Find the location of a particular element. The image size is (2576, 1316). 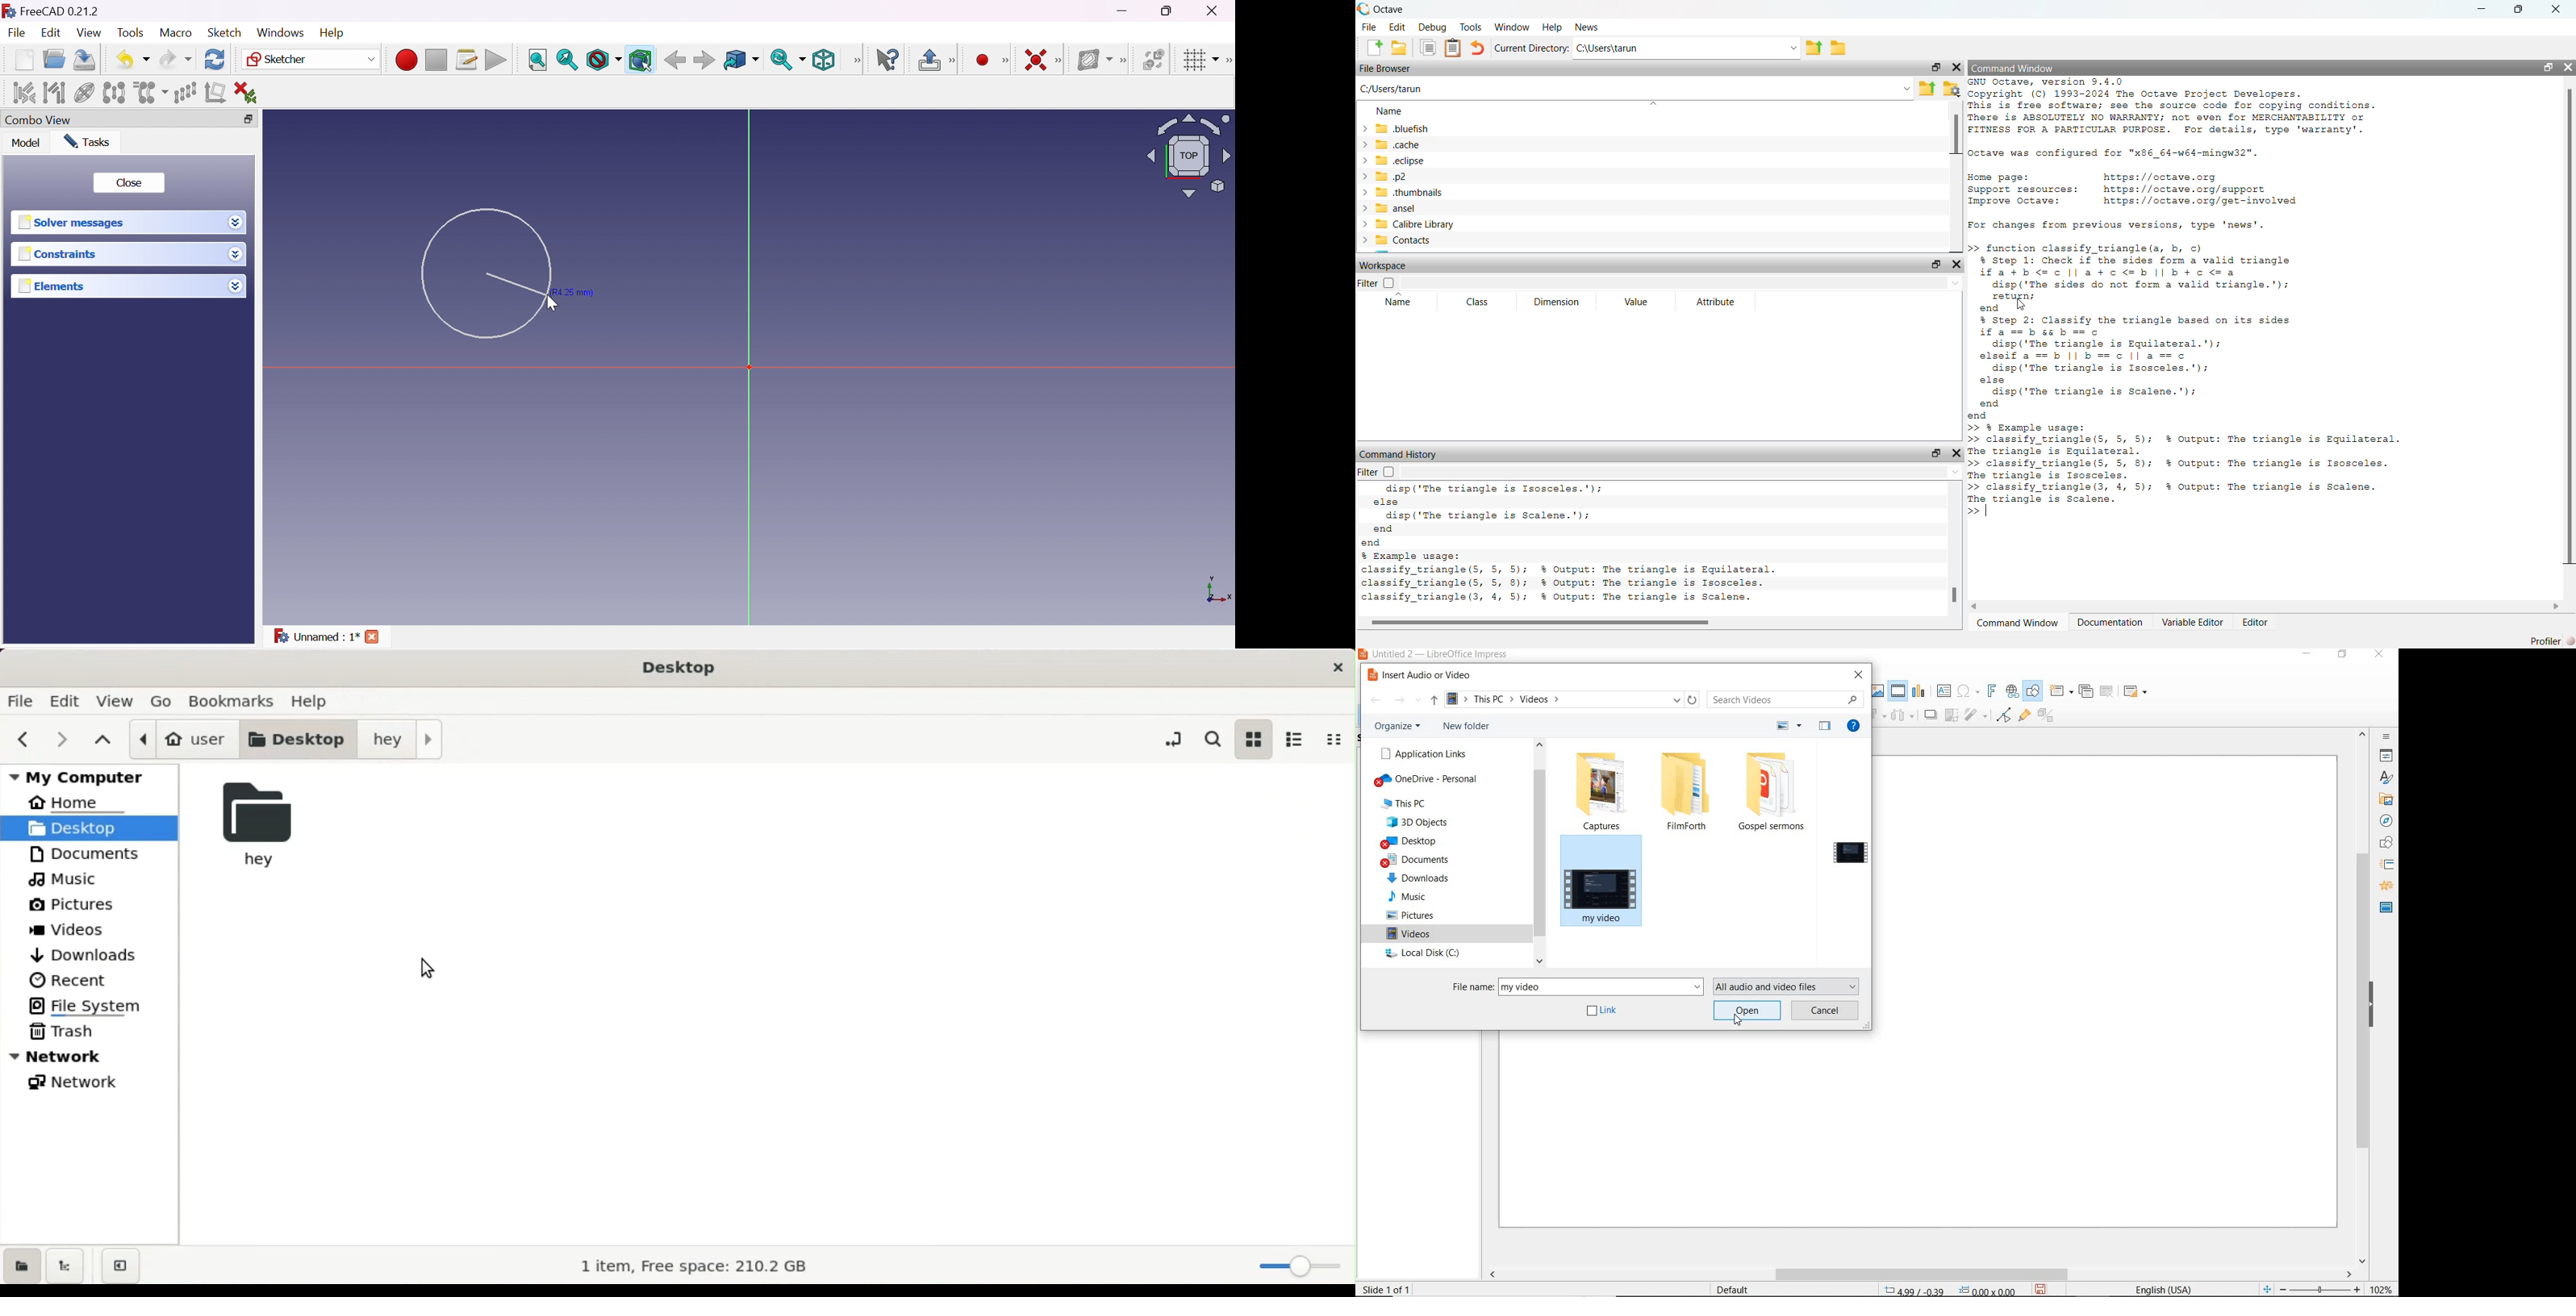

[Sketcher edit tools] is located at coordinates (1228, 59).